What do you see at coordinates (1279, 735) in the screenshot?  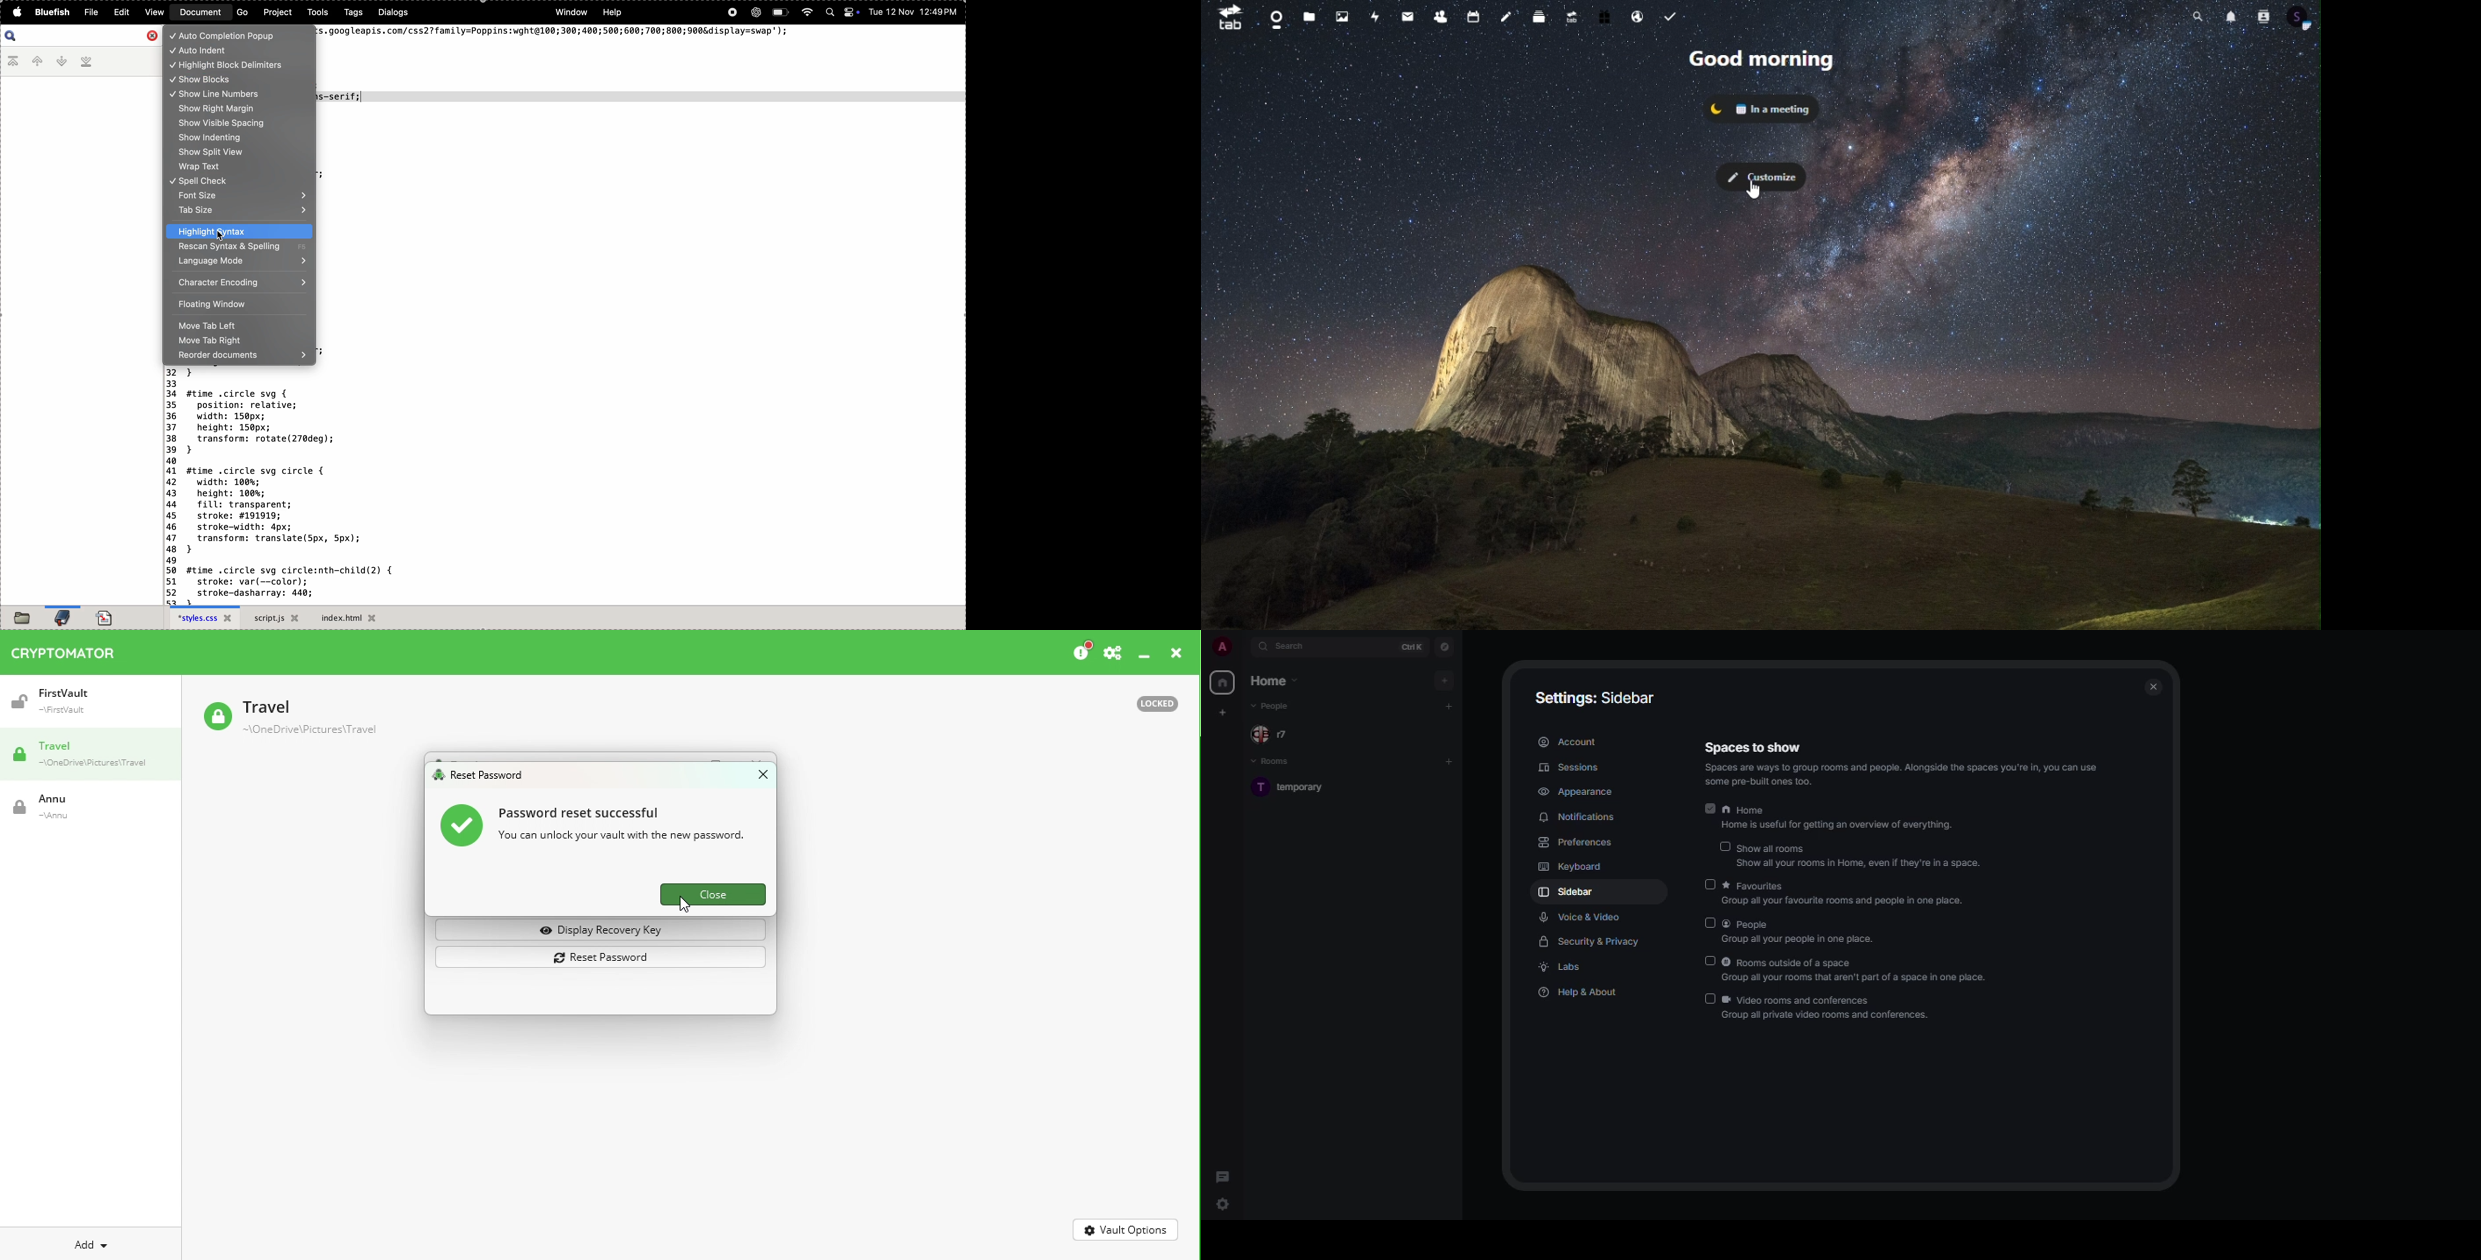 I see `people` at bounding box center [1279, 735].